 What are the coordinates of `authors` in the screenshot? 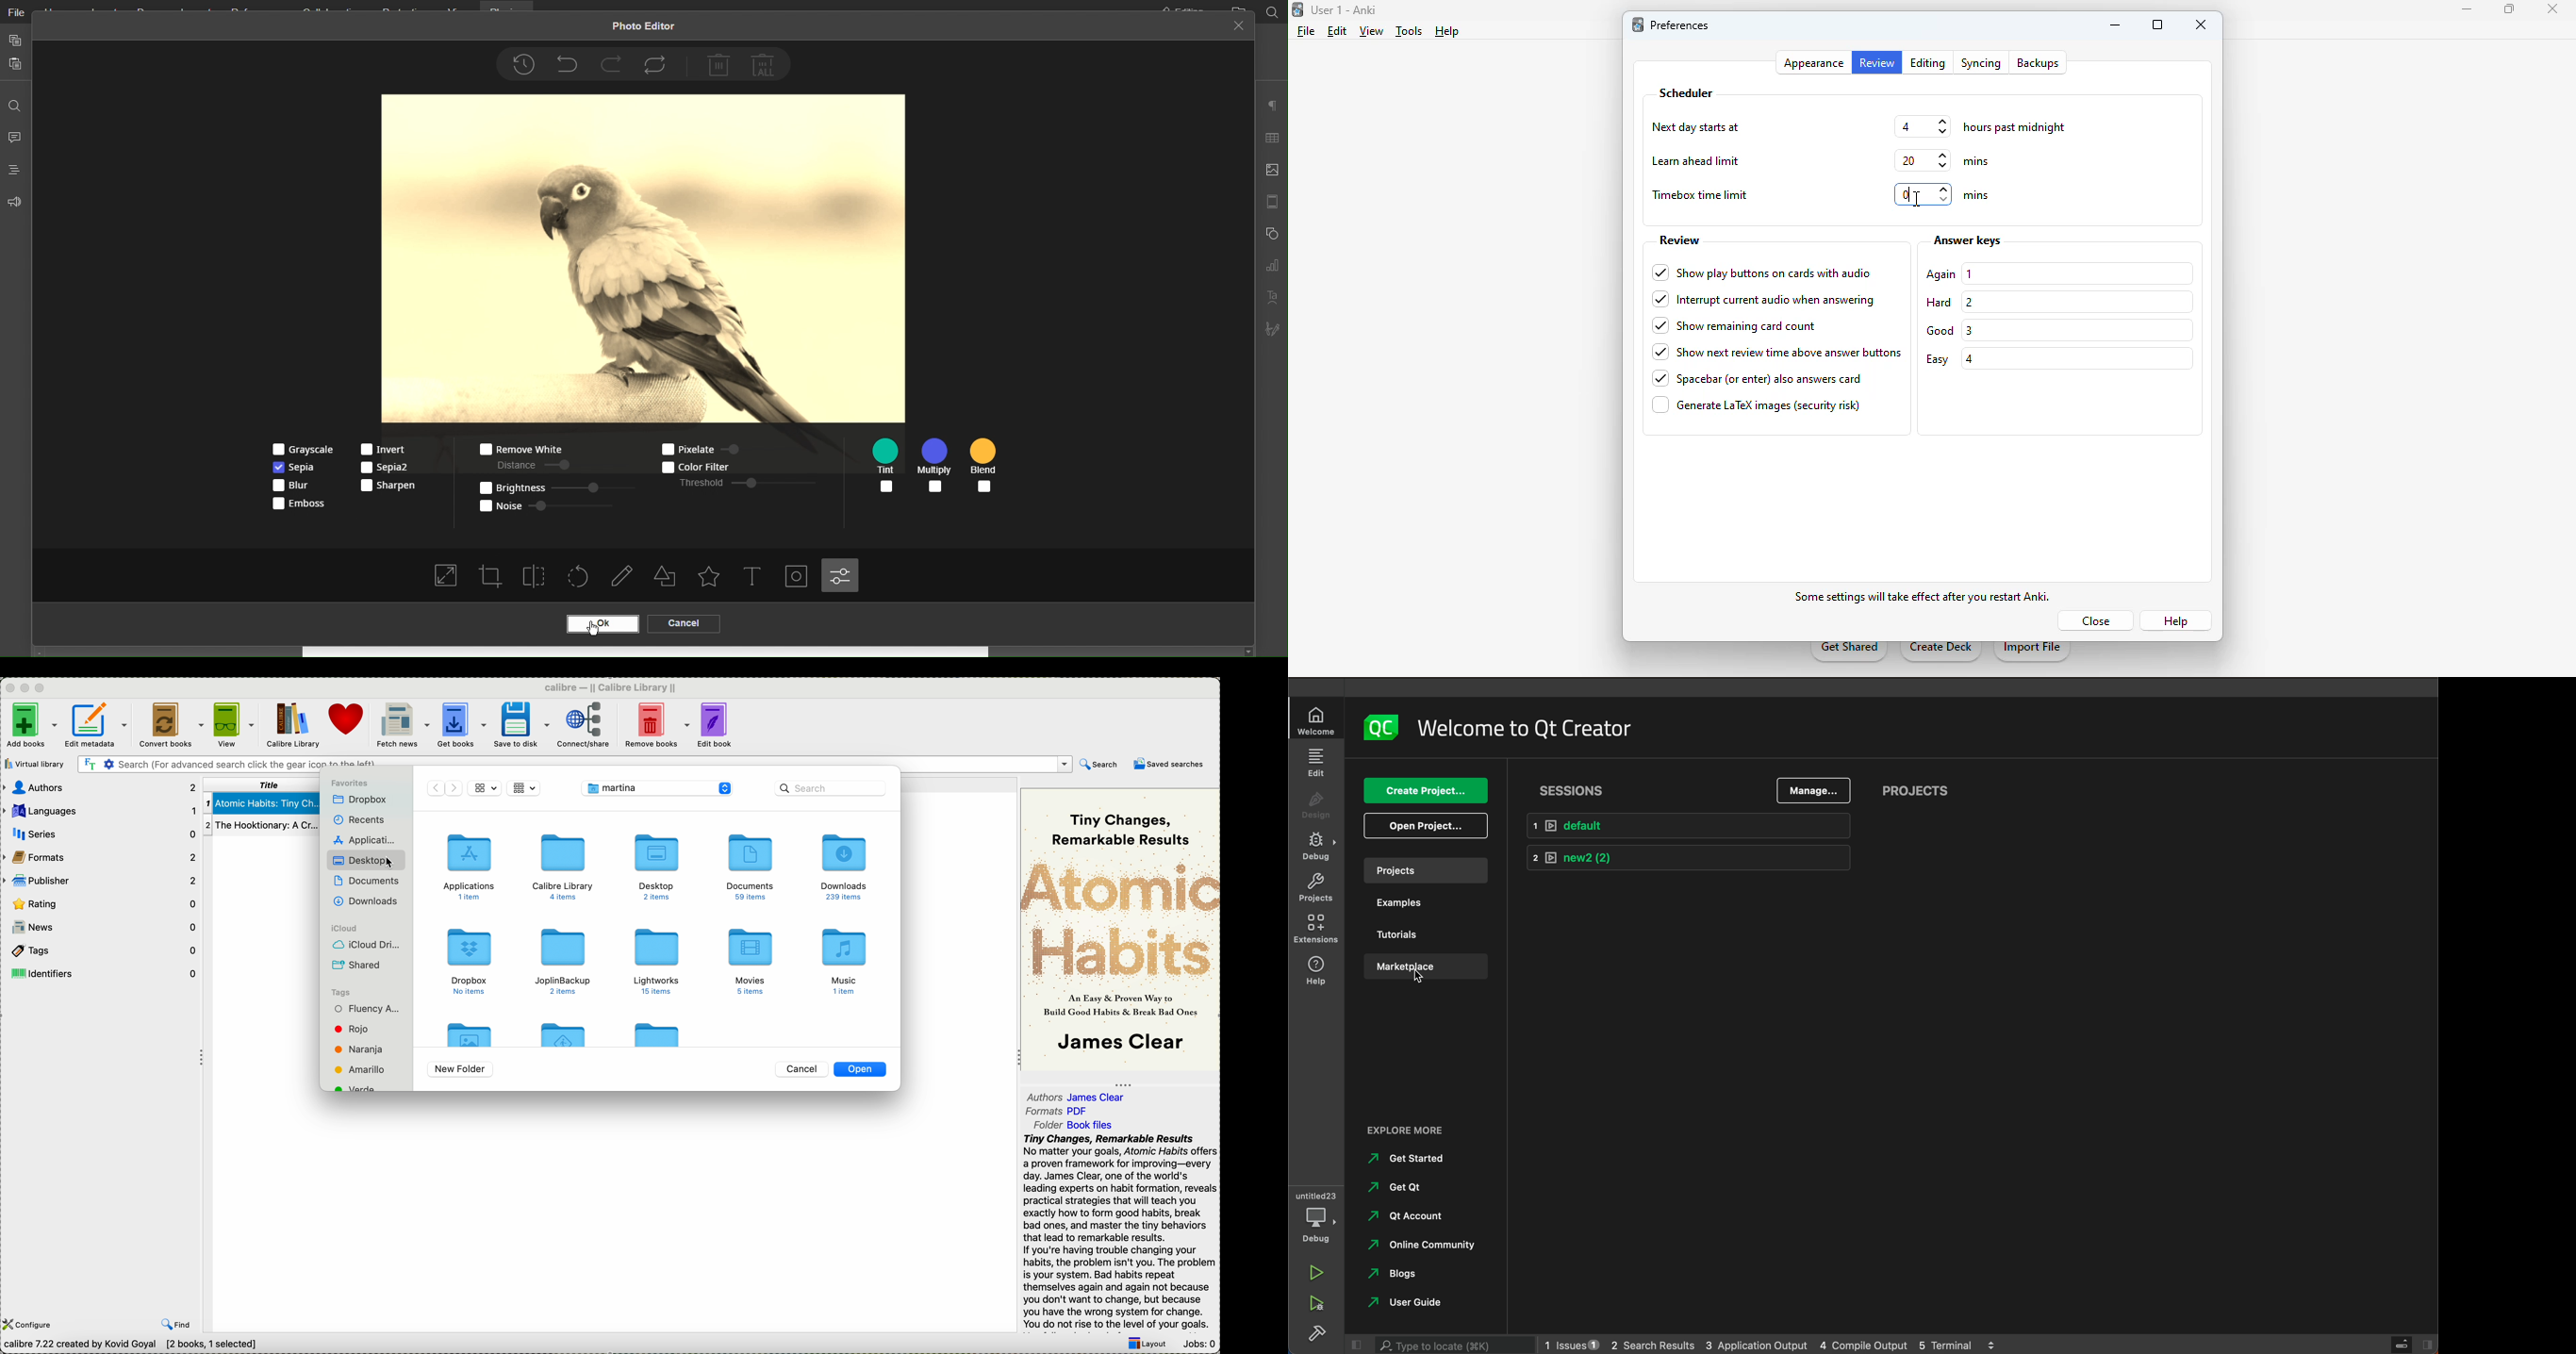 It's located at (98, 788).